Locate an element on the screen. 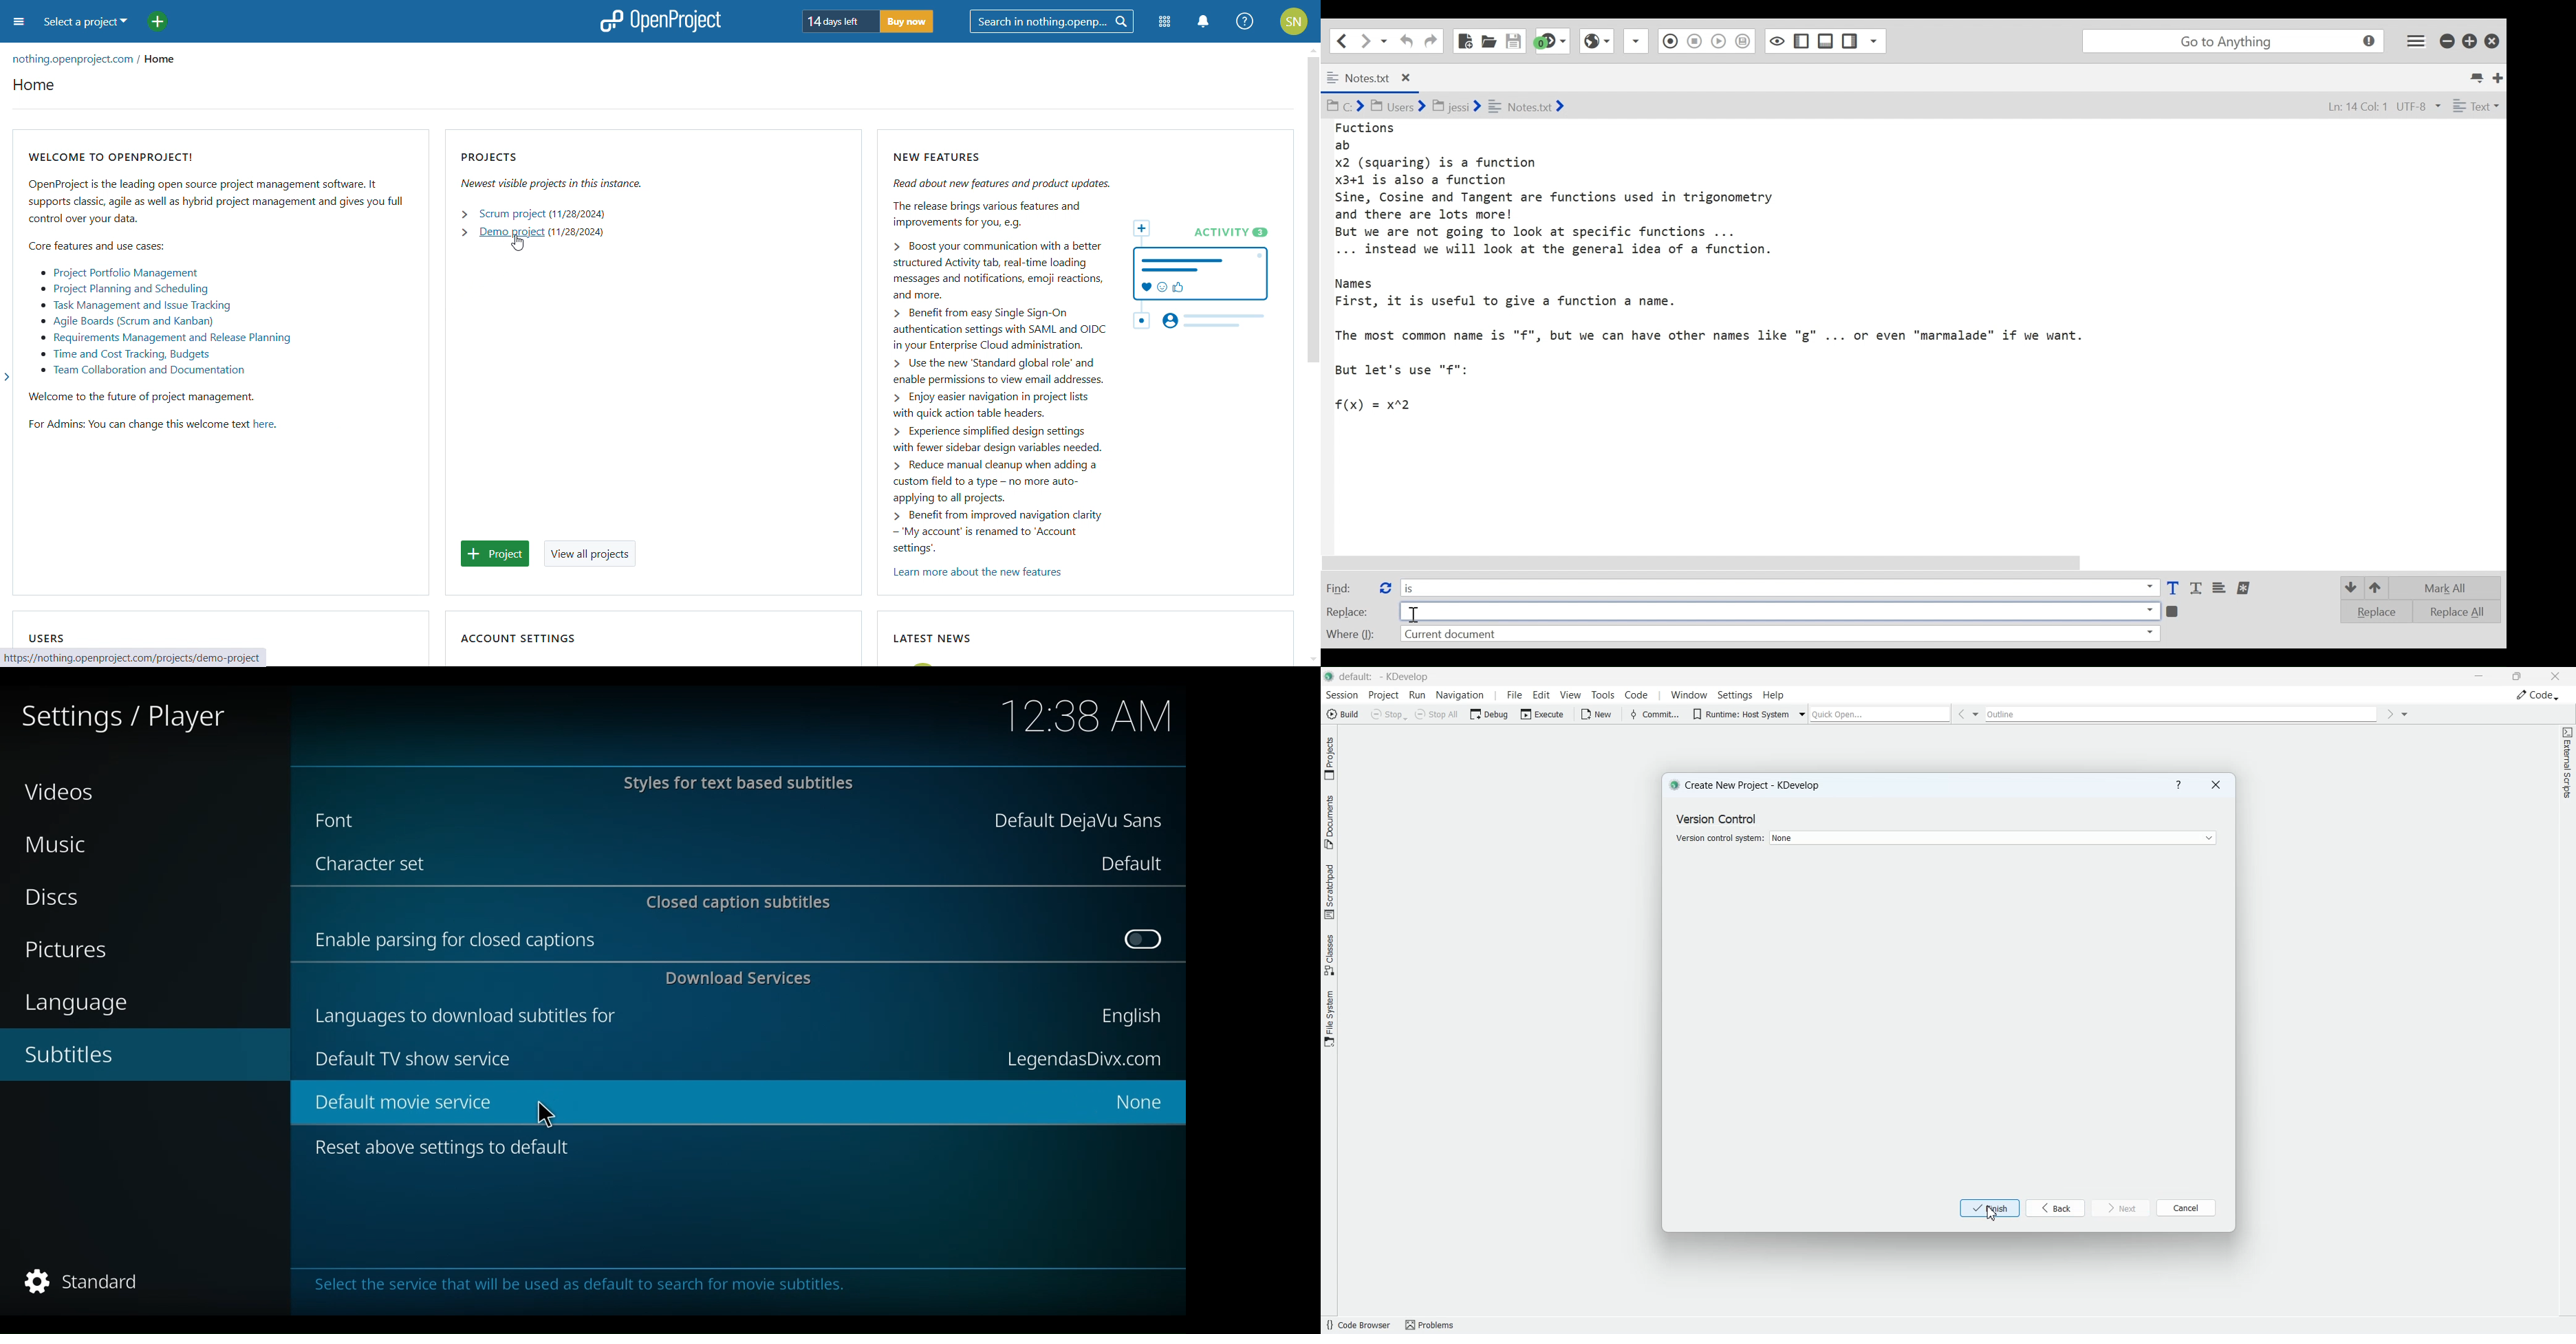  New File is located at coordinates (1464, 41).